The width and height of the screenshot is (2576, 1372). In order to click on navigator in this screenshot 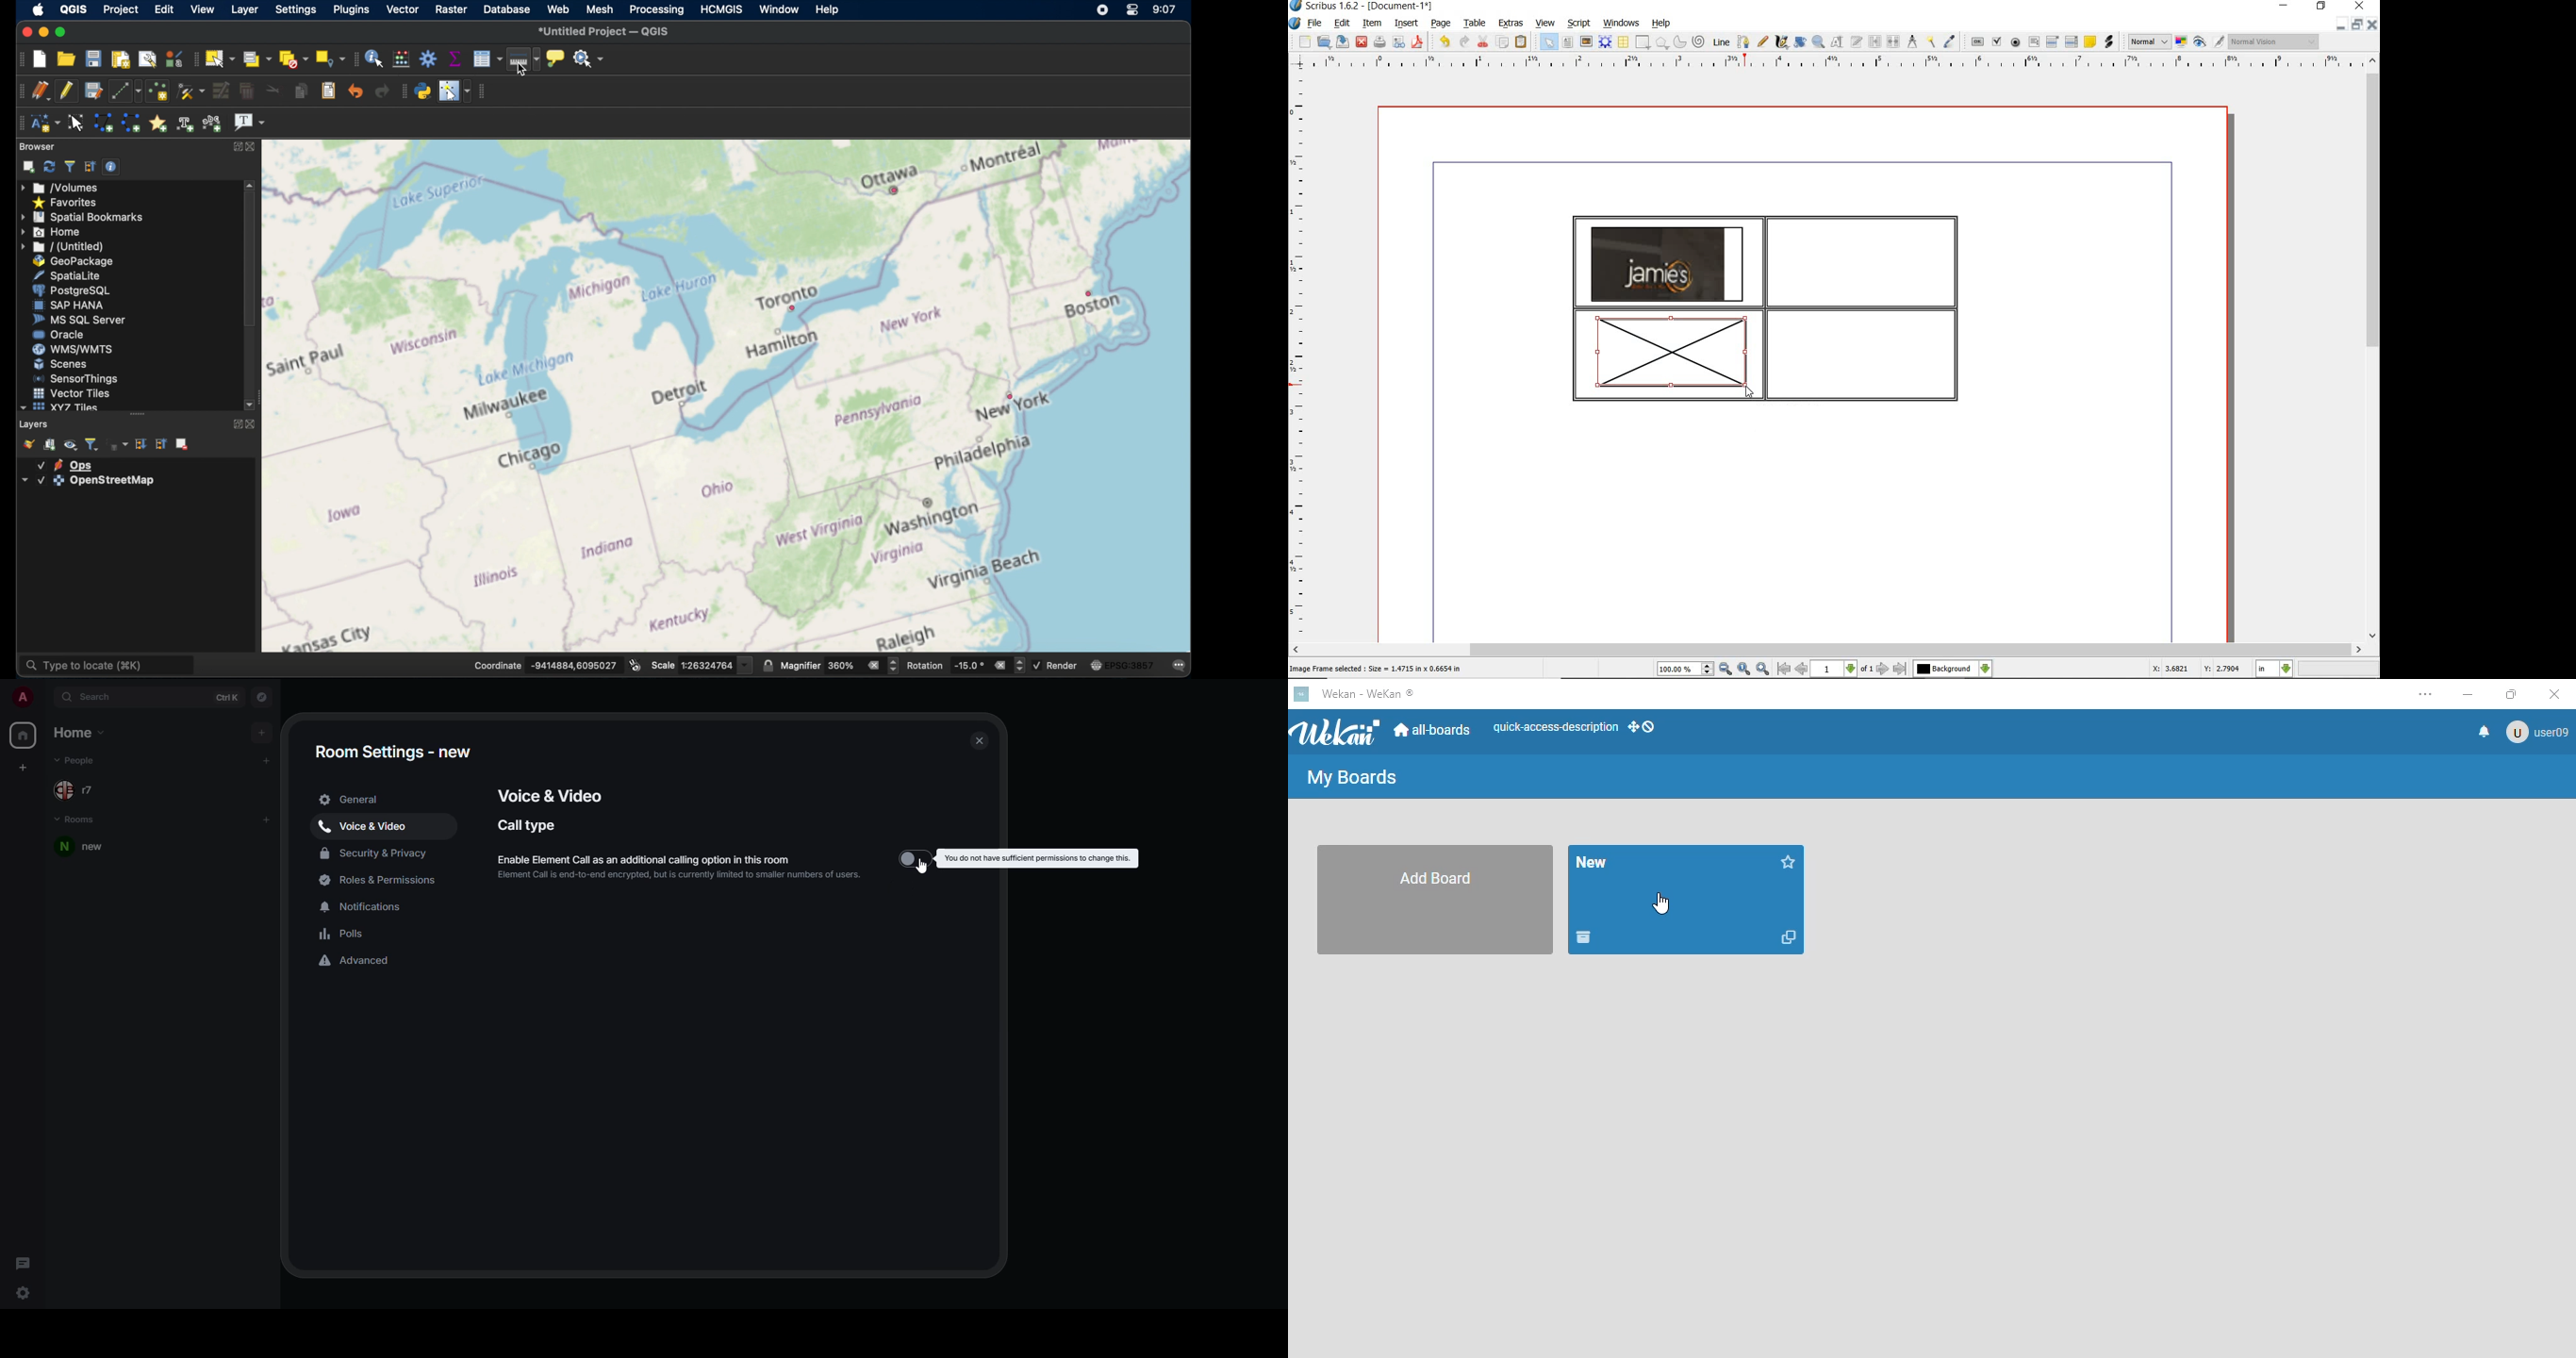, I will do `click(260, 696)`.